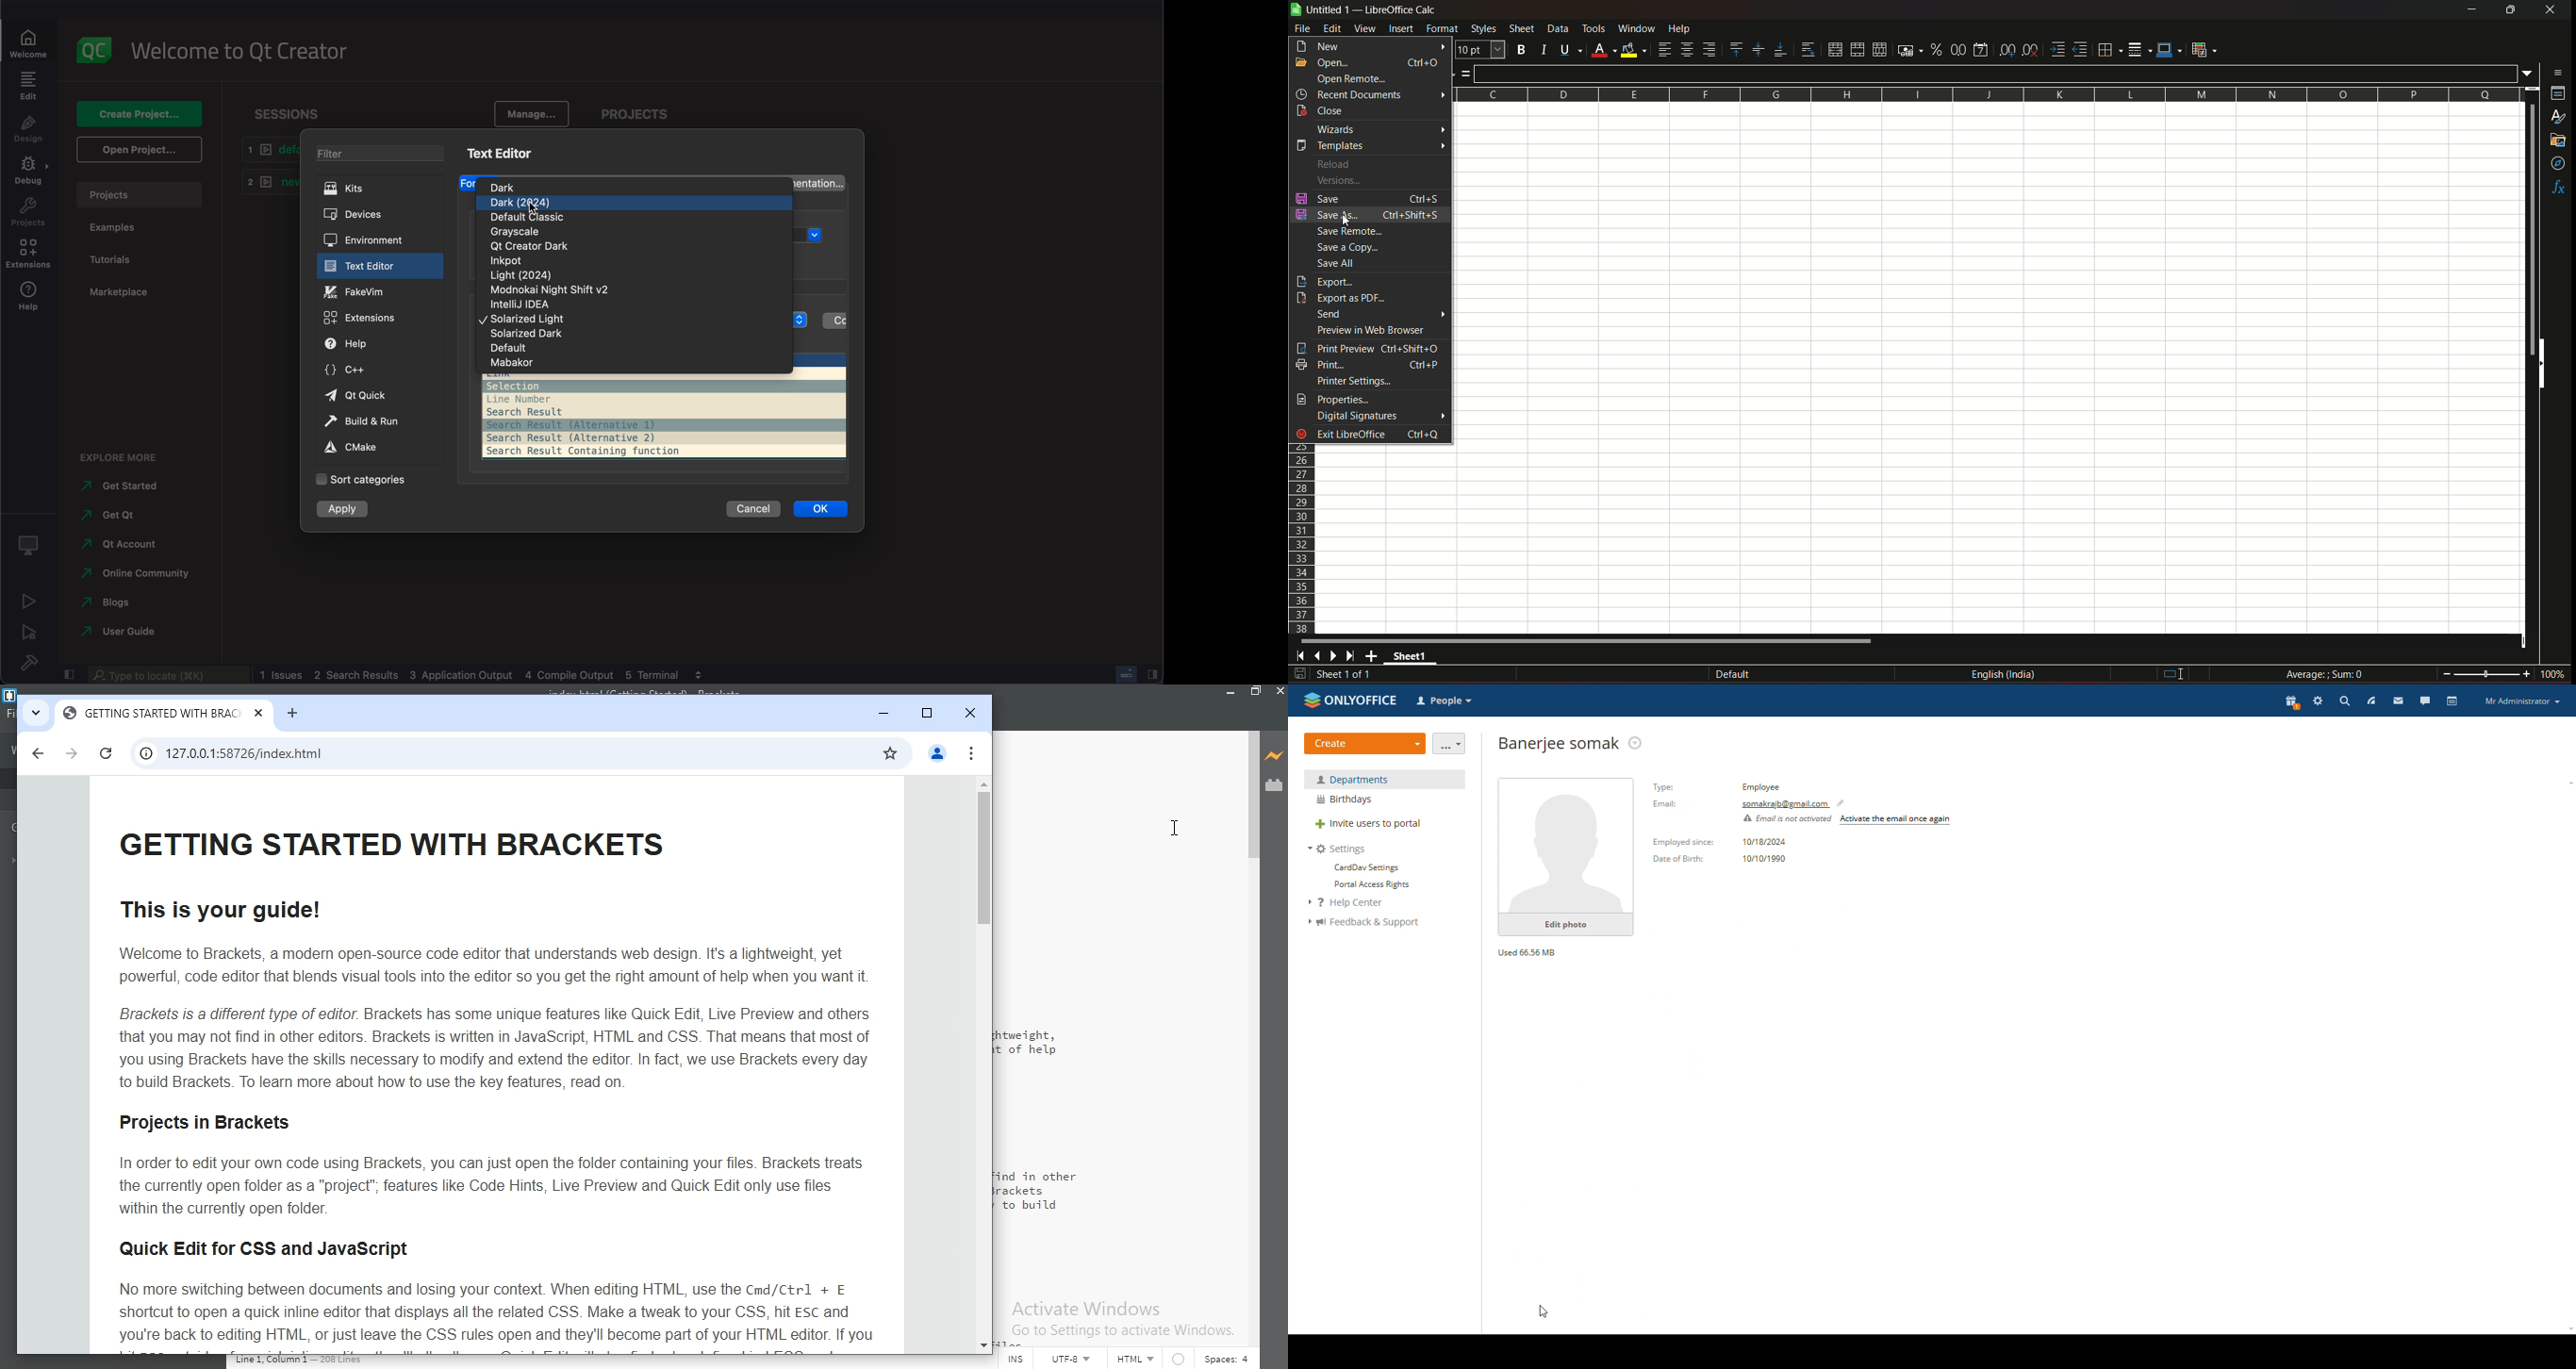  I want to click on align center, so click(1686, 50).